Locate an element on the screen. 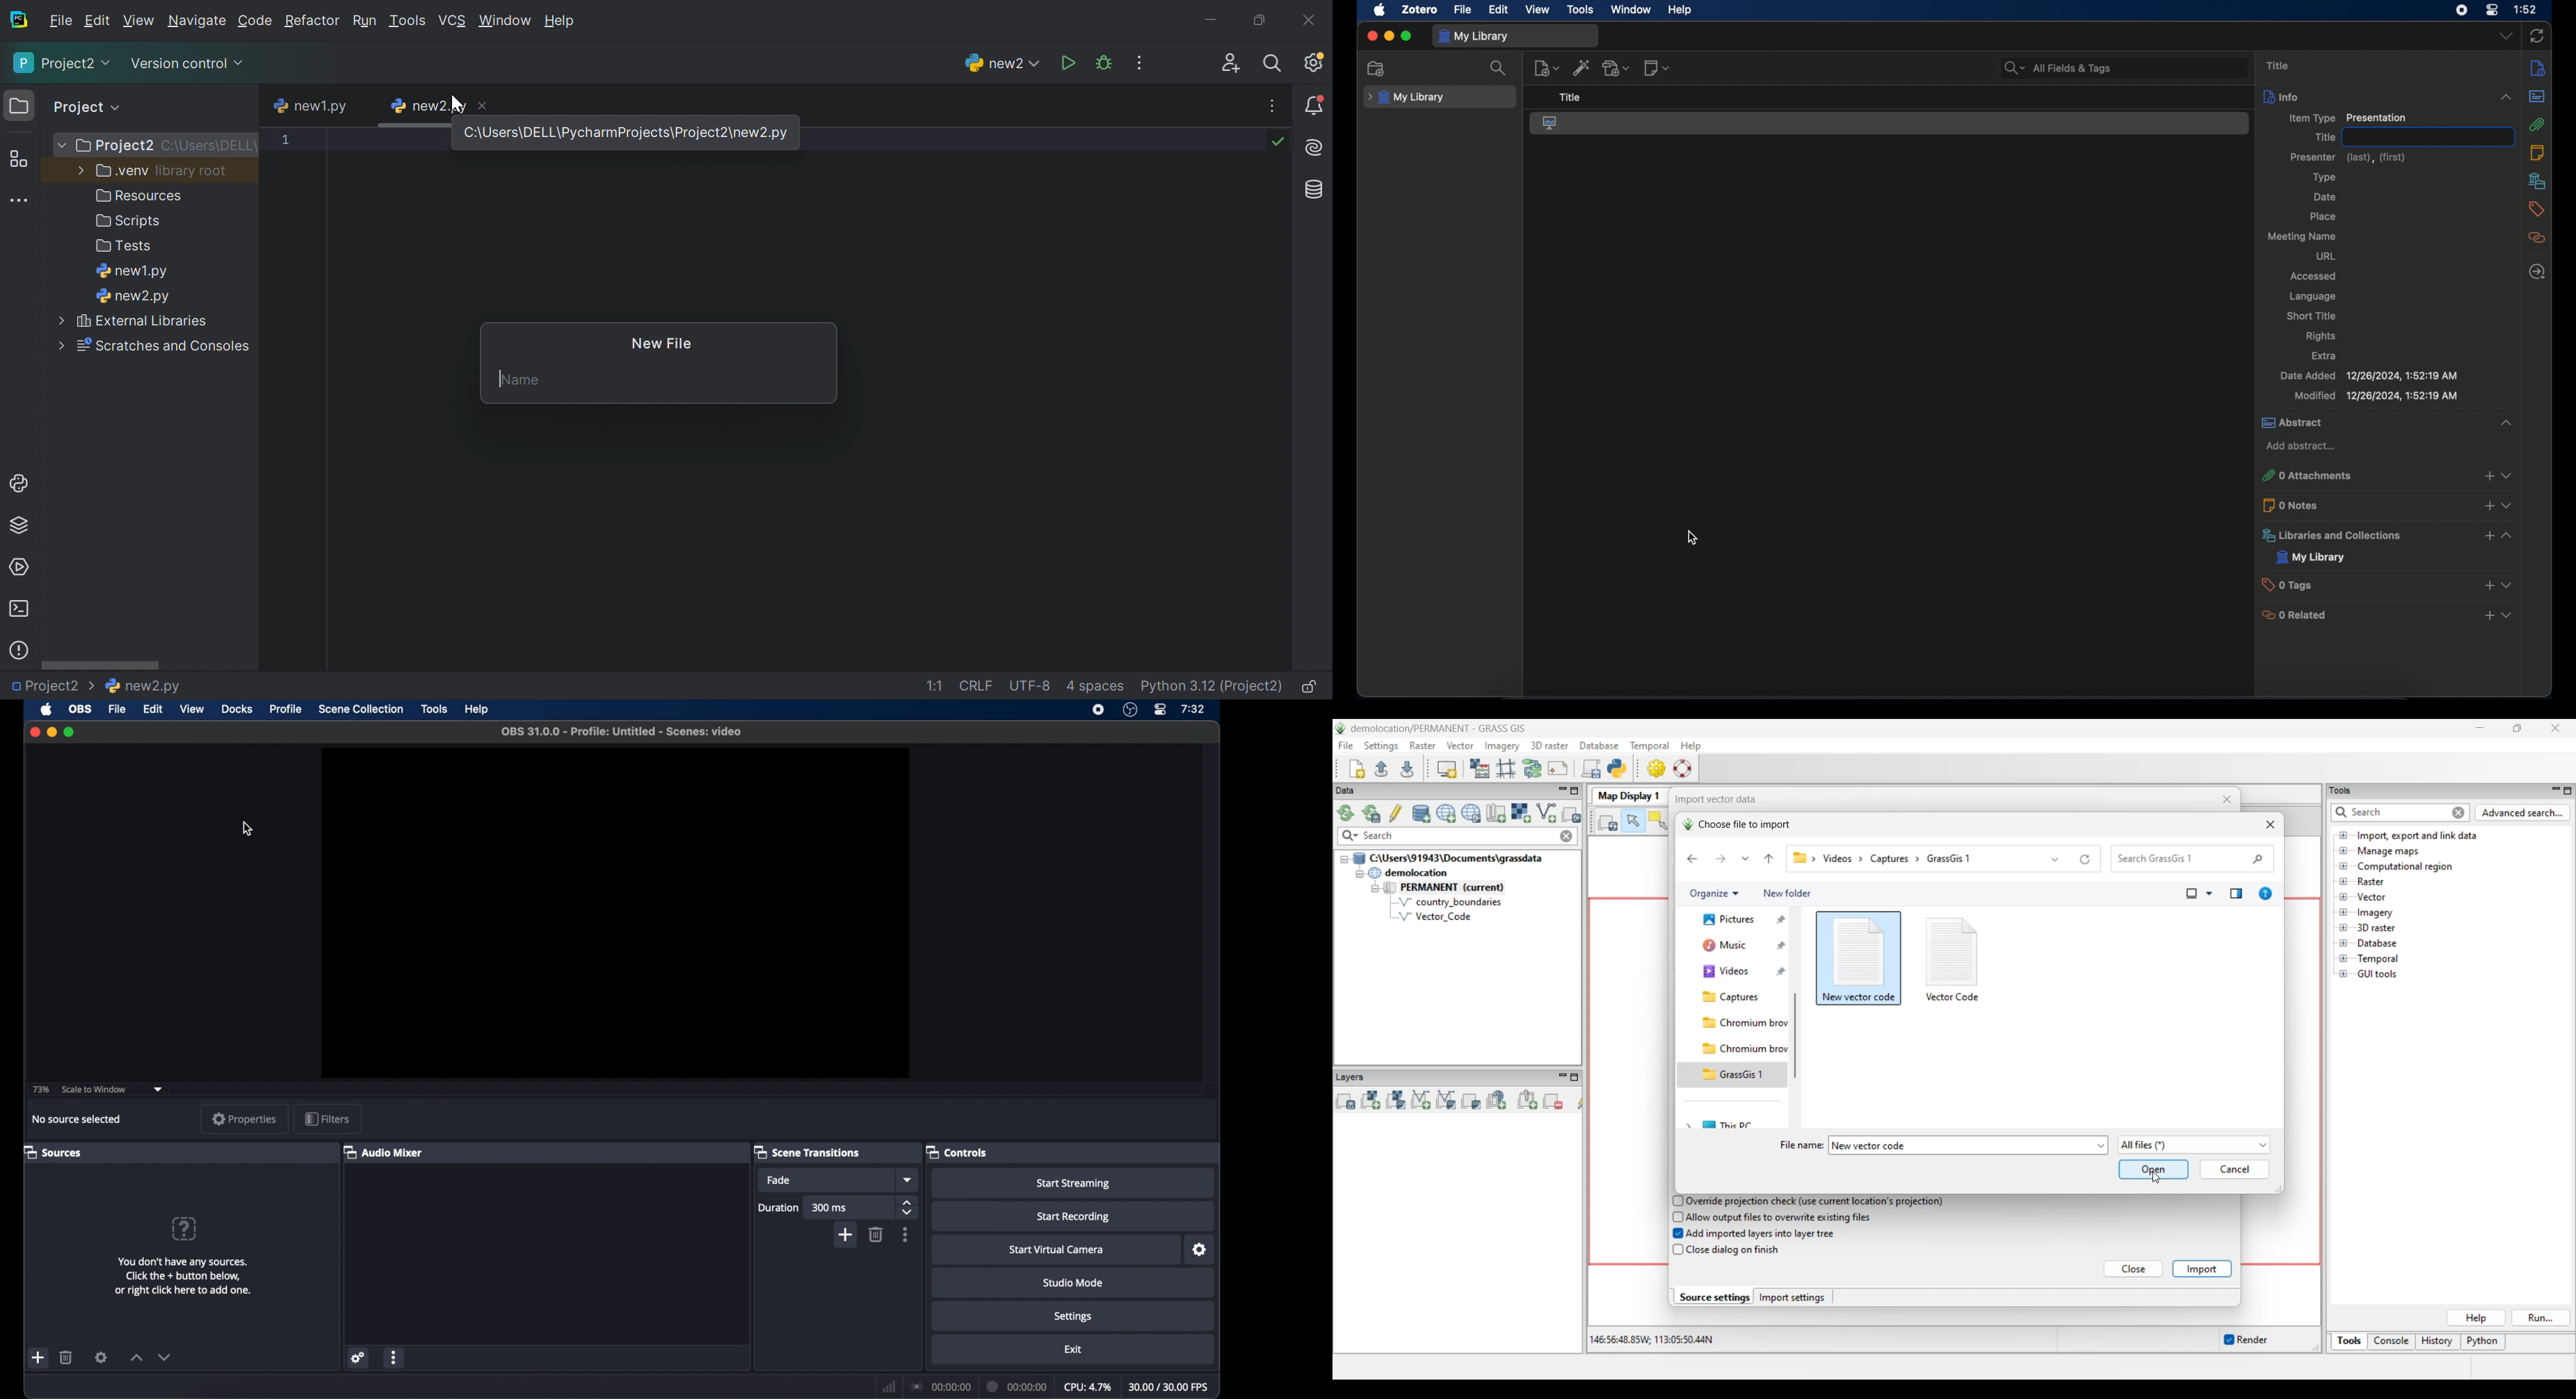  close is located at coordinates (36, 731).